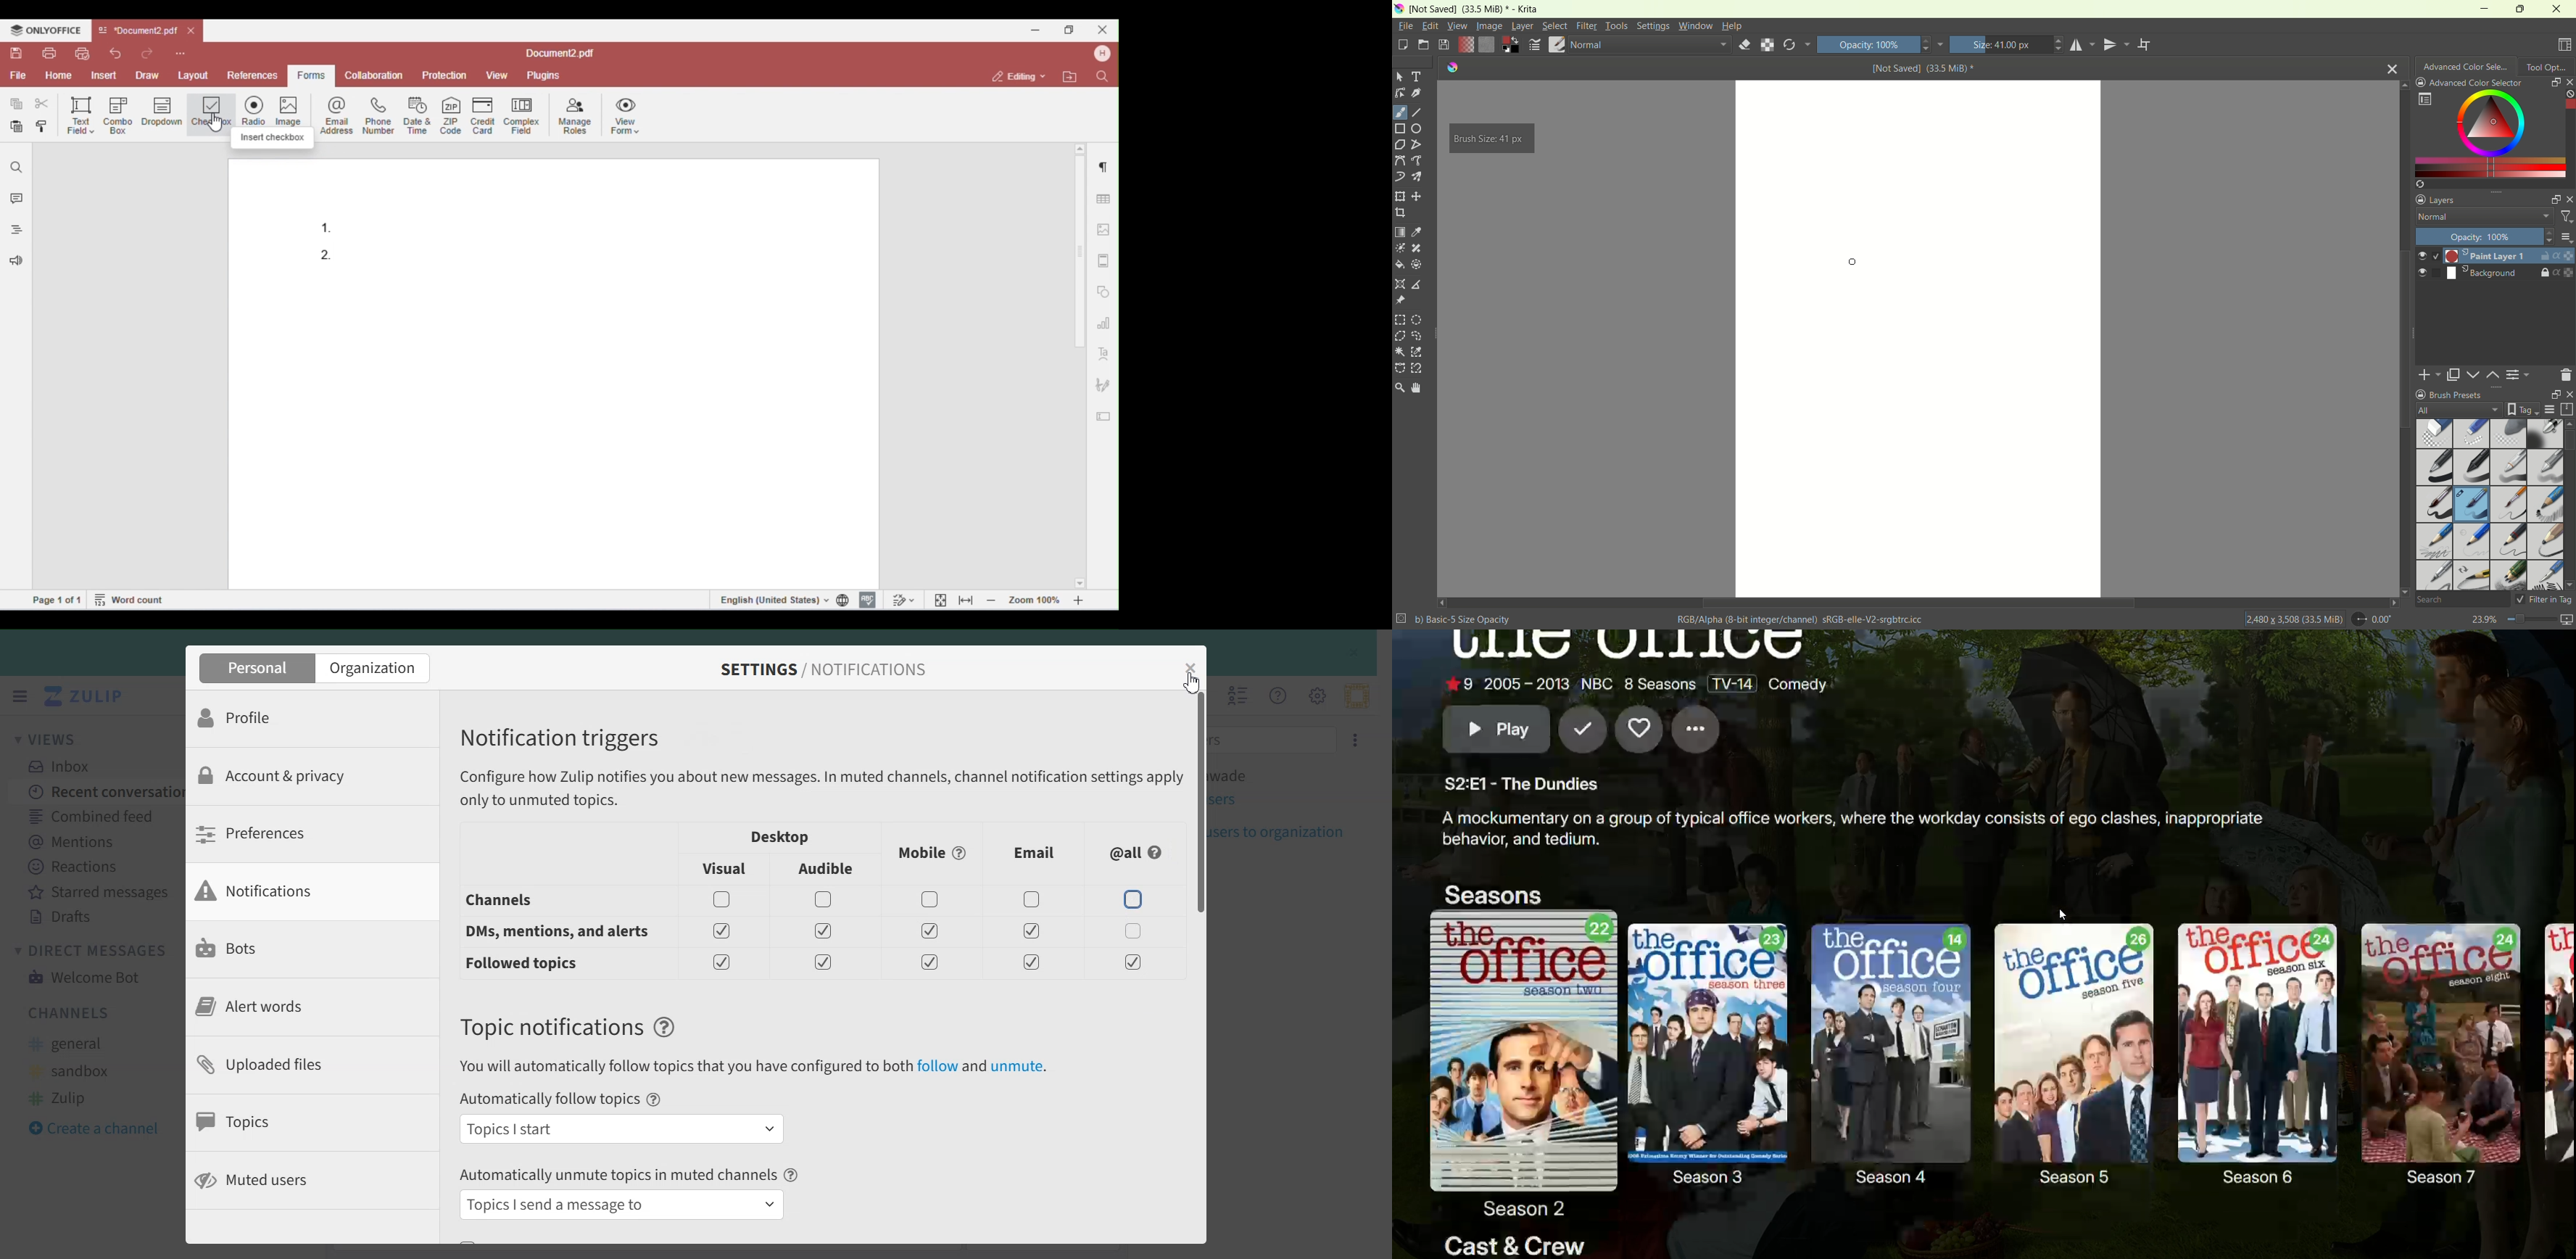 This screenshot has width=2576, height=1260. I want to click on Bots, so click(294, 949).